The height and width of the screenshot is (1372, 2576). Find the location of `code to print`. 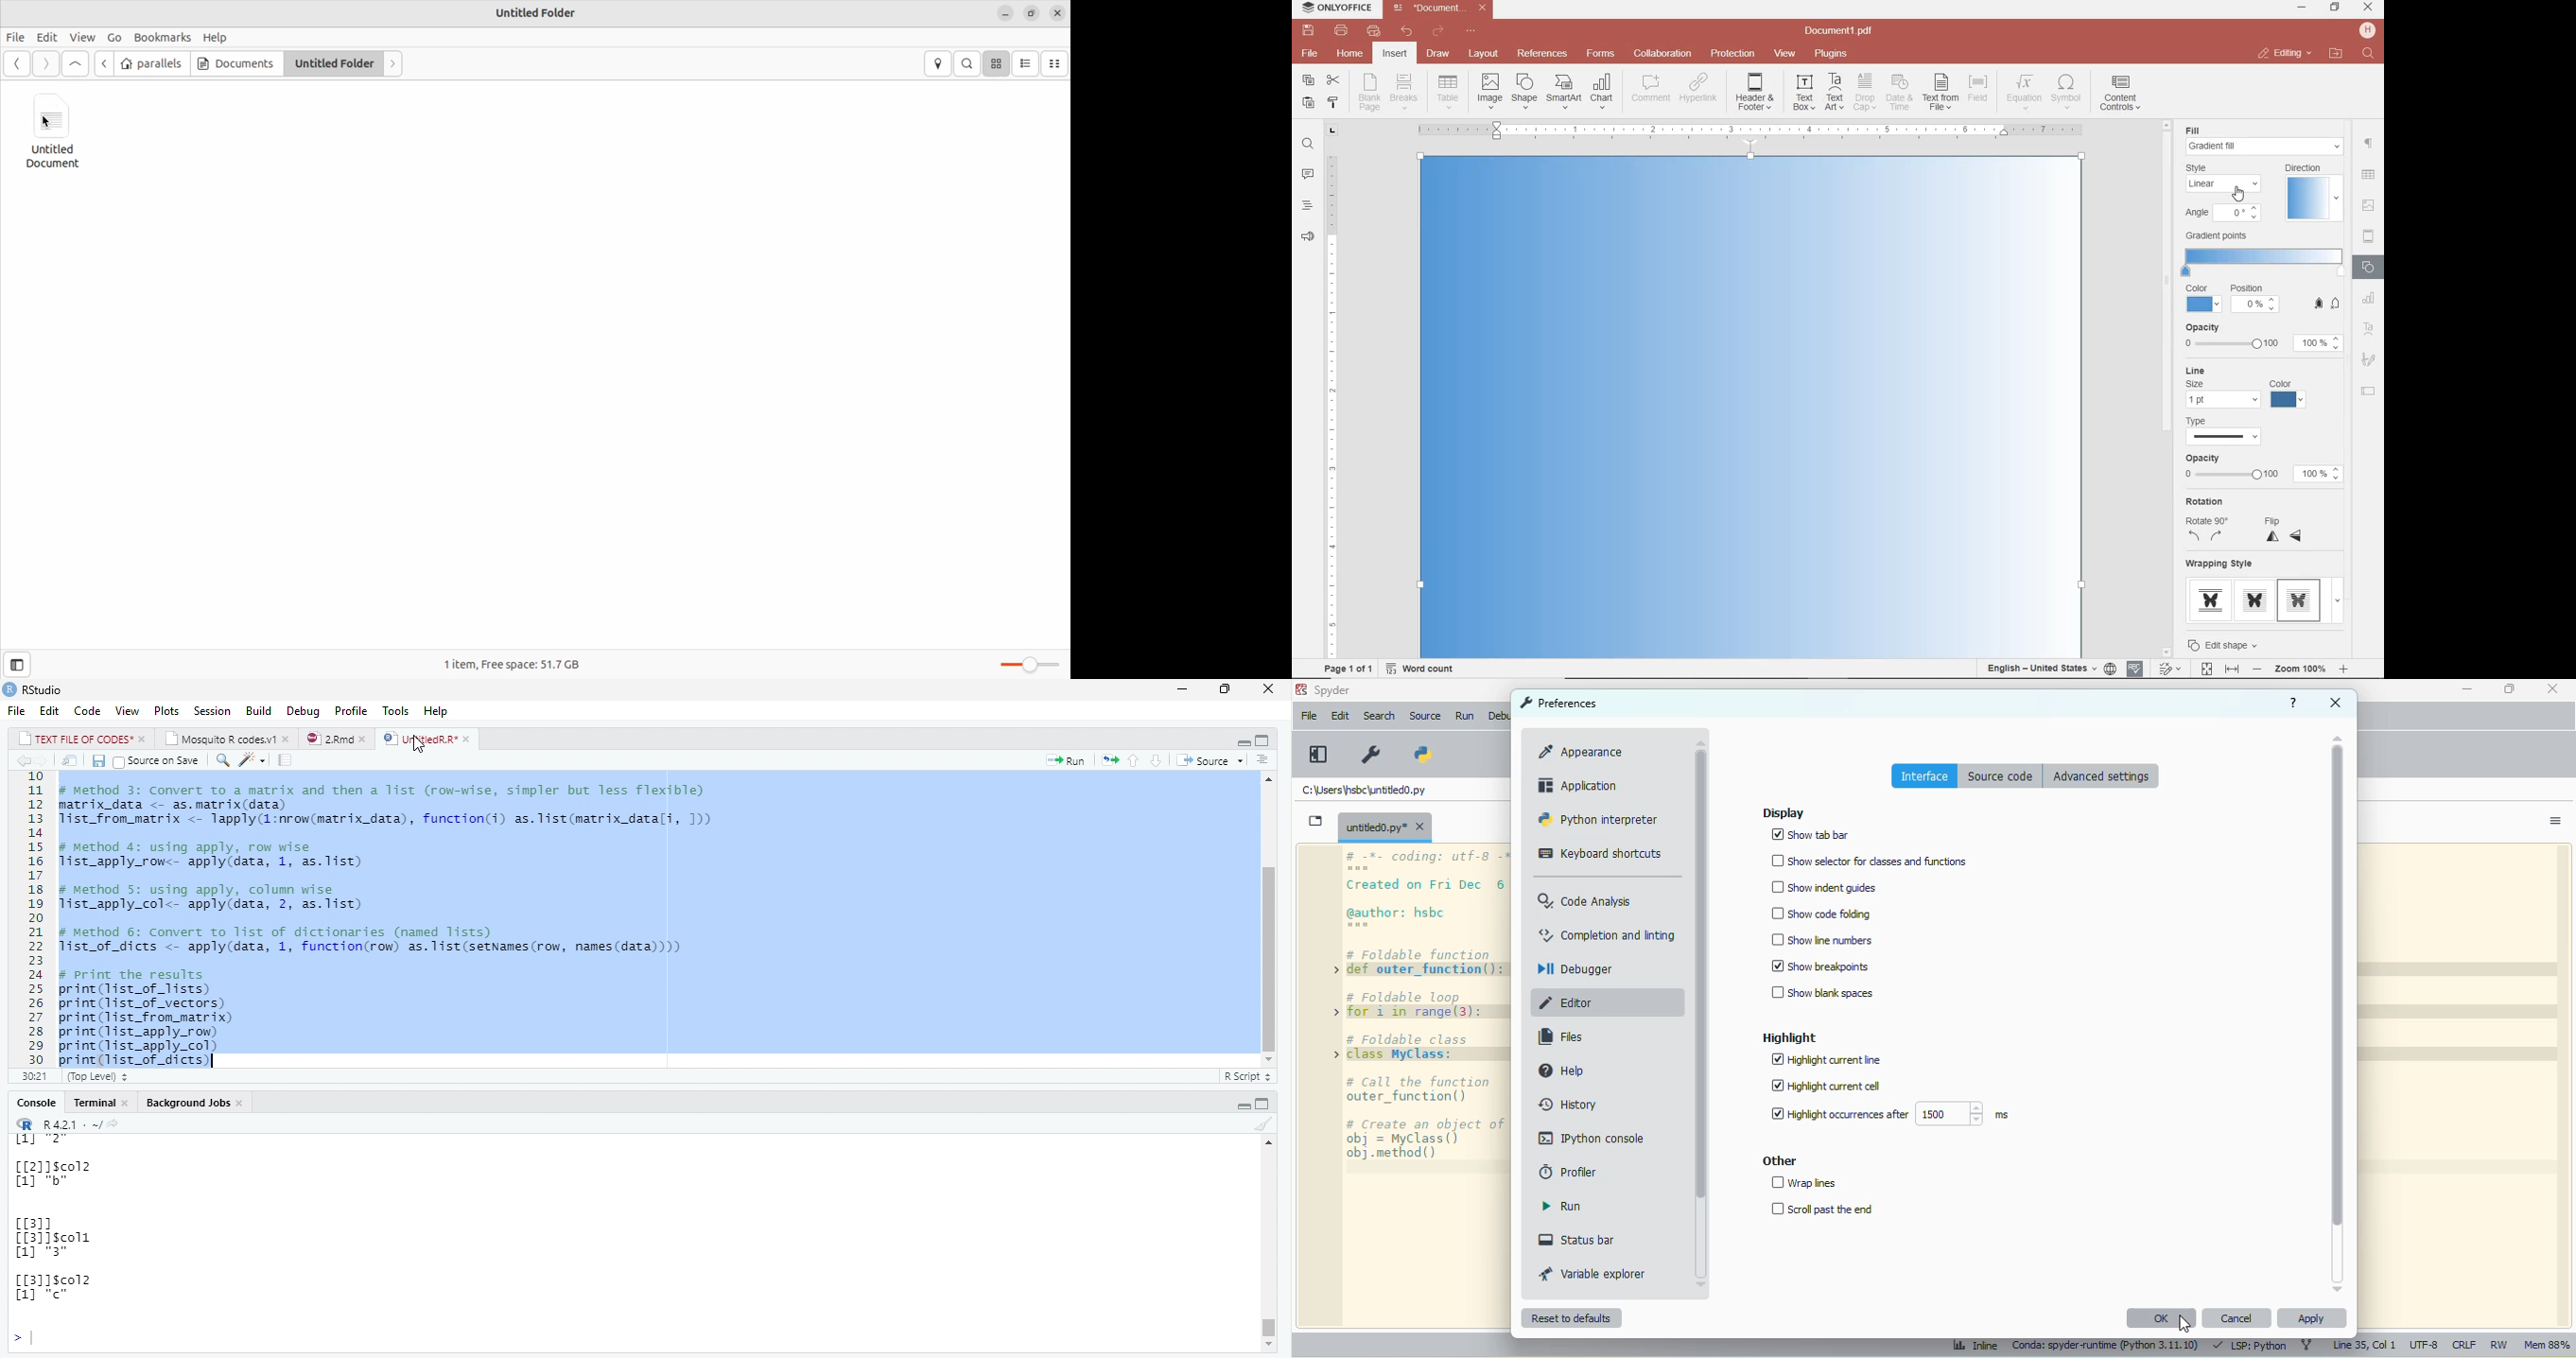

code to print is located at coordinates (166, 1024).